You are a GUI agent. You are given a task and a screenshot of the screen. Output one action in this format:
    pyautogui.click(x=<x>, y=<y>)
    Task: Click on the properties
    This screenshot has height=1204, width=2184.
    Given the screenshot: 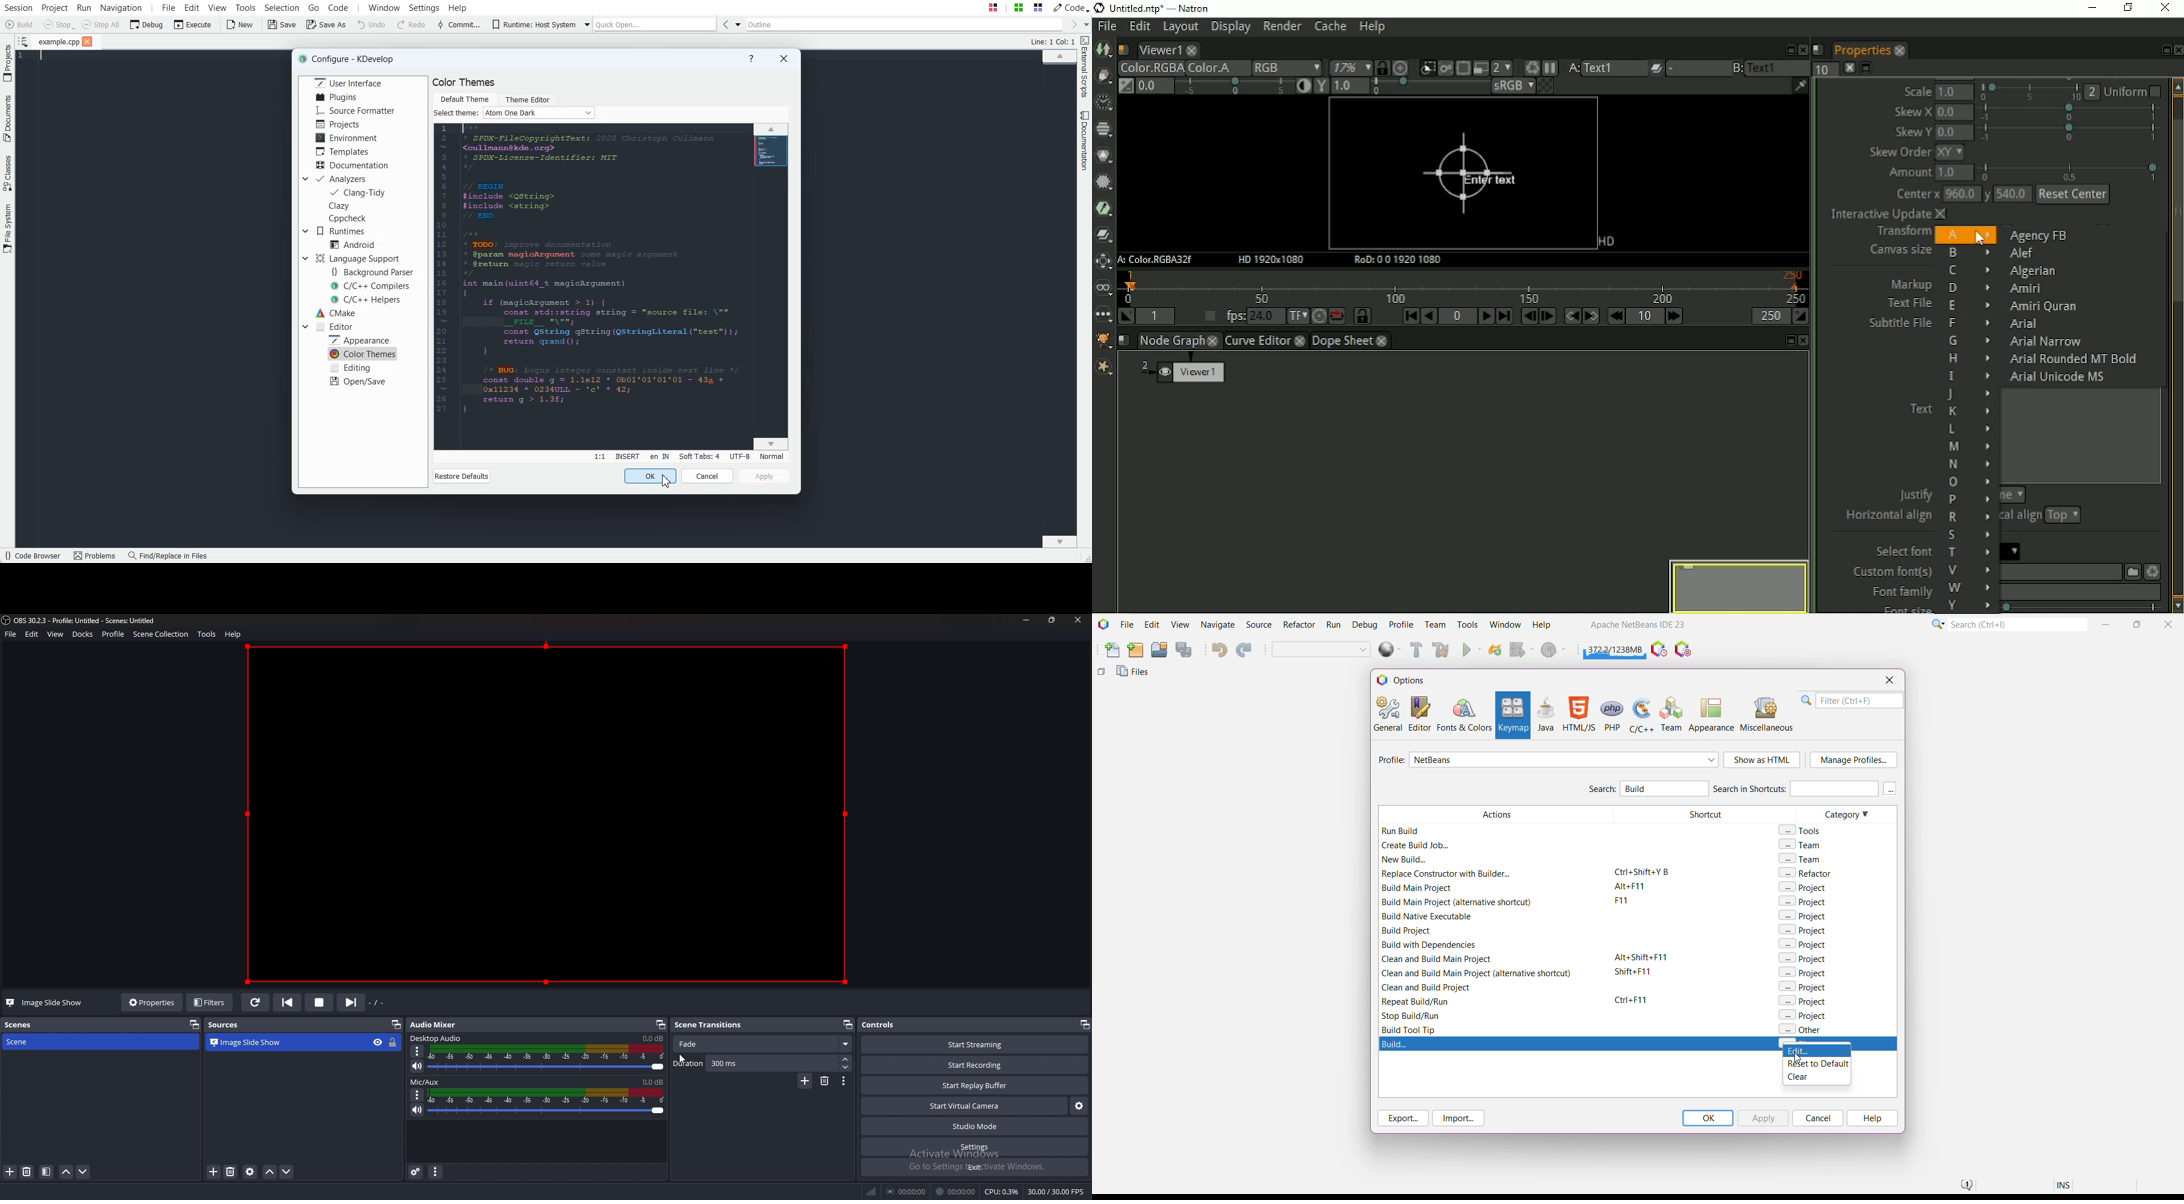 What is the action you would take?
    pyautogui.click(x=152, y=1004)
    